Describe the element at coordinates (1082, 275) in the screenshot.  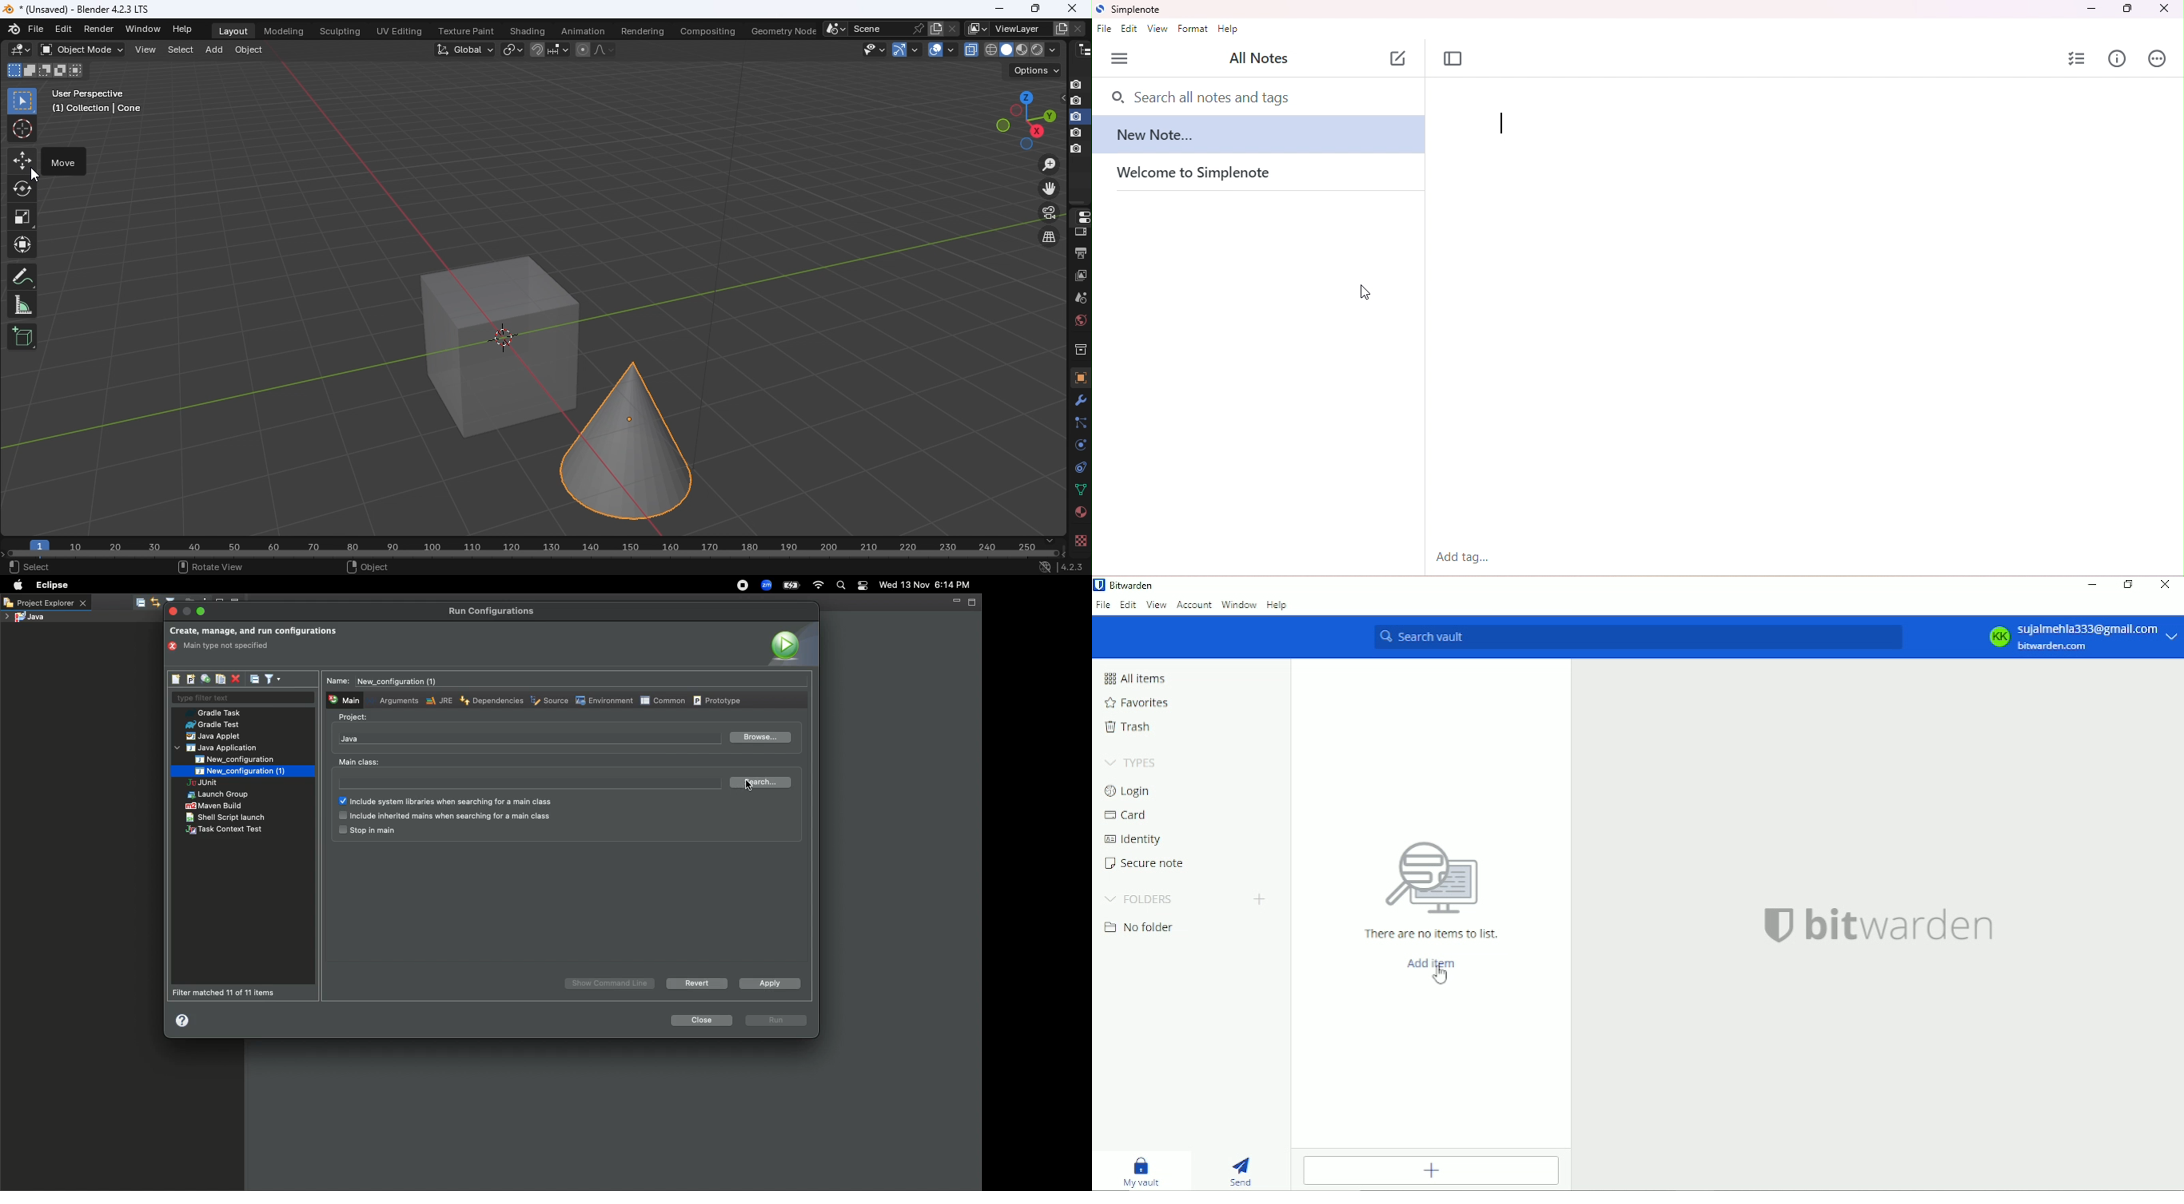
I see `View layer` at that location.